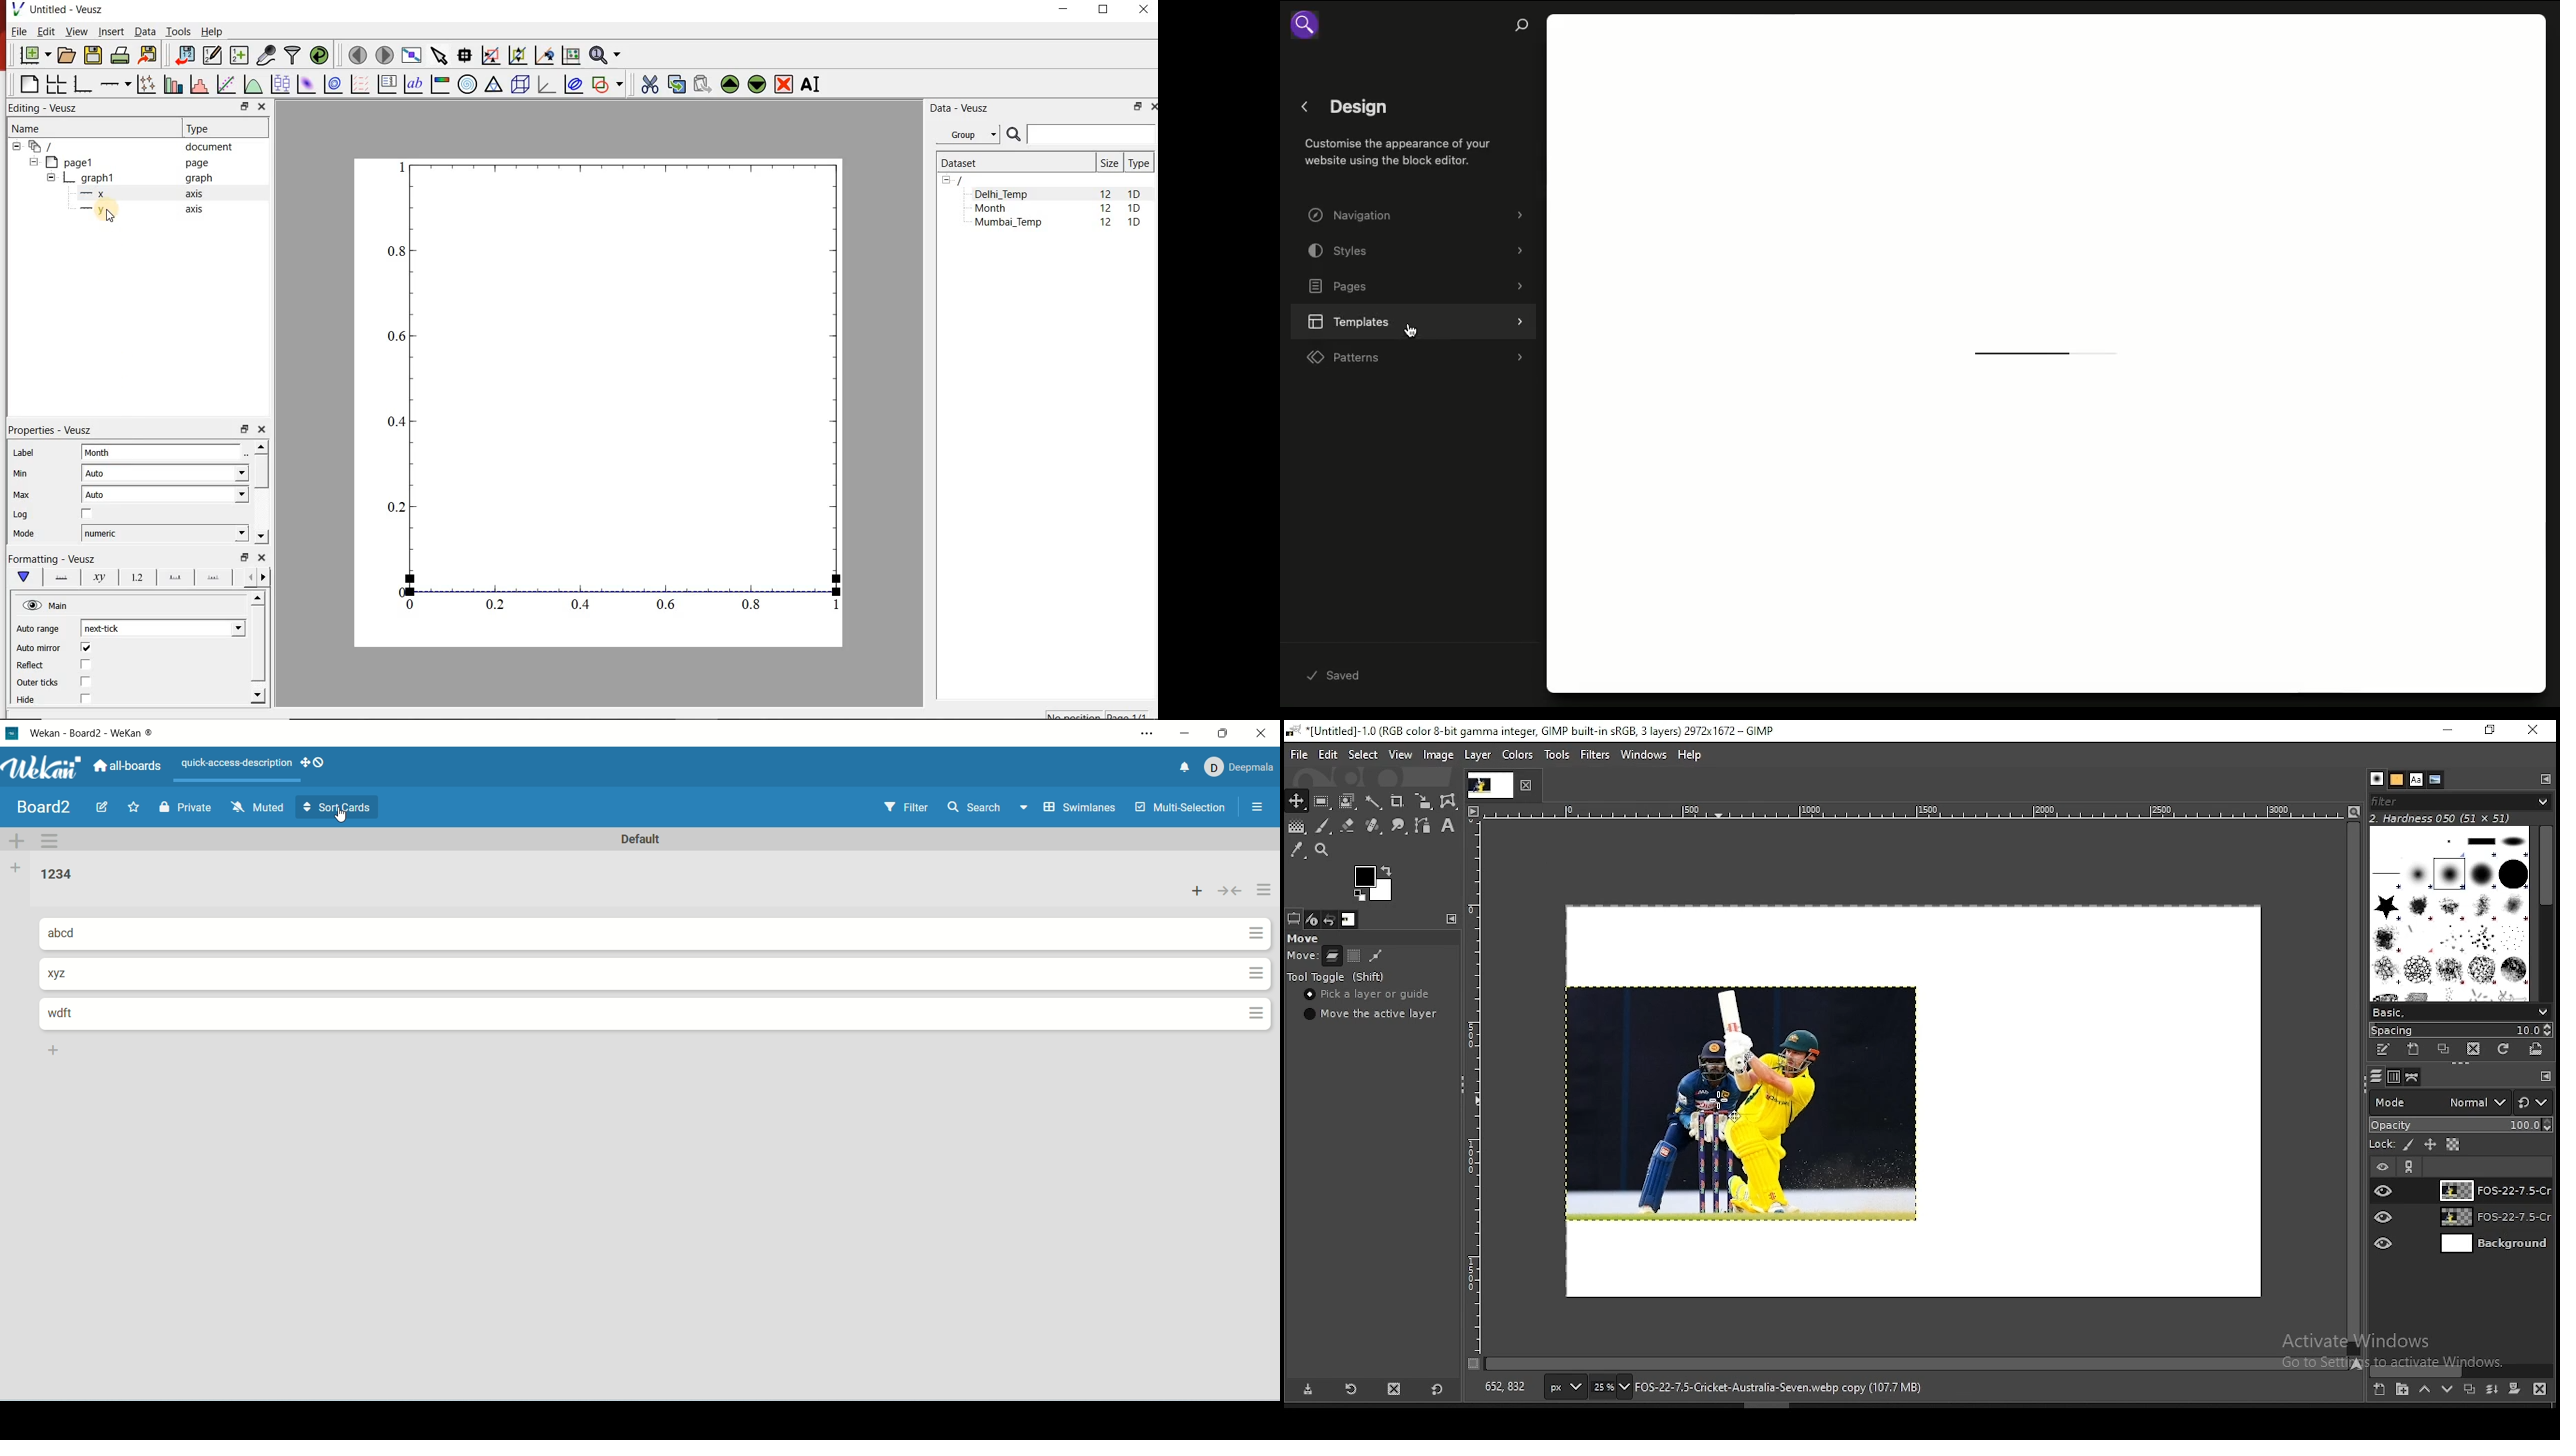 The height and width of the screenshot is (1456, 2576). I want to click on image (duplicate), so click(1738, 1103).